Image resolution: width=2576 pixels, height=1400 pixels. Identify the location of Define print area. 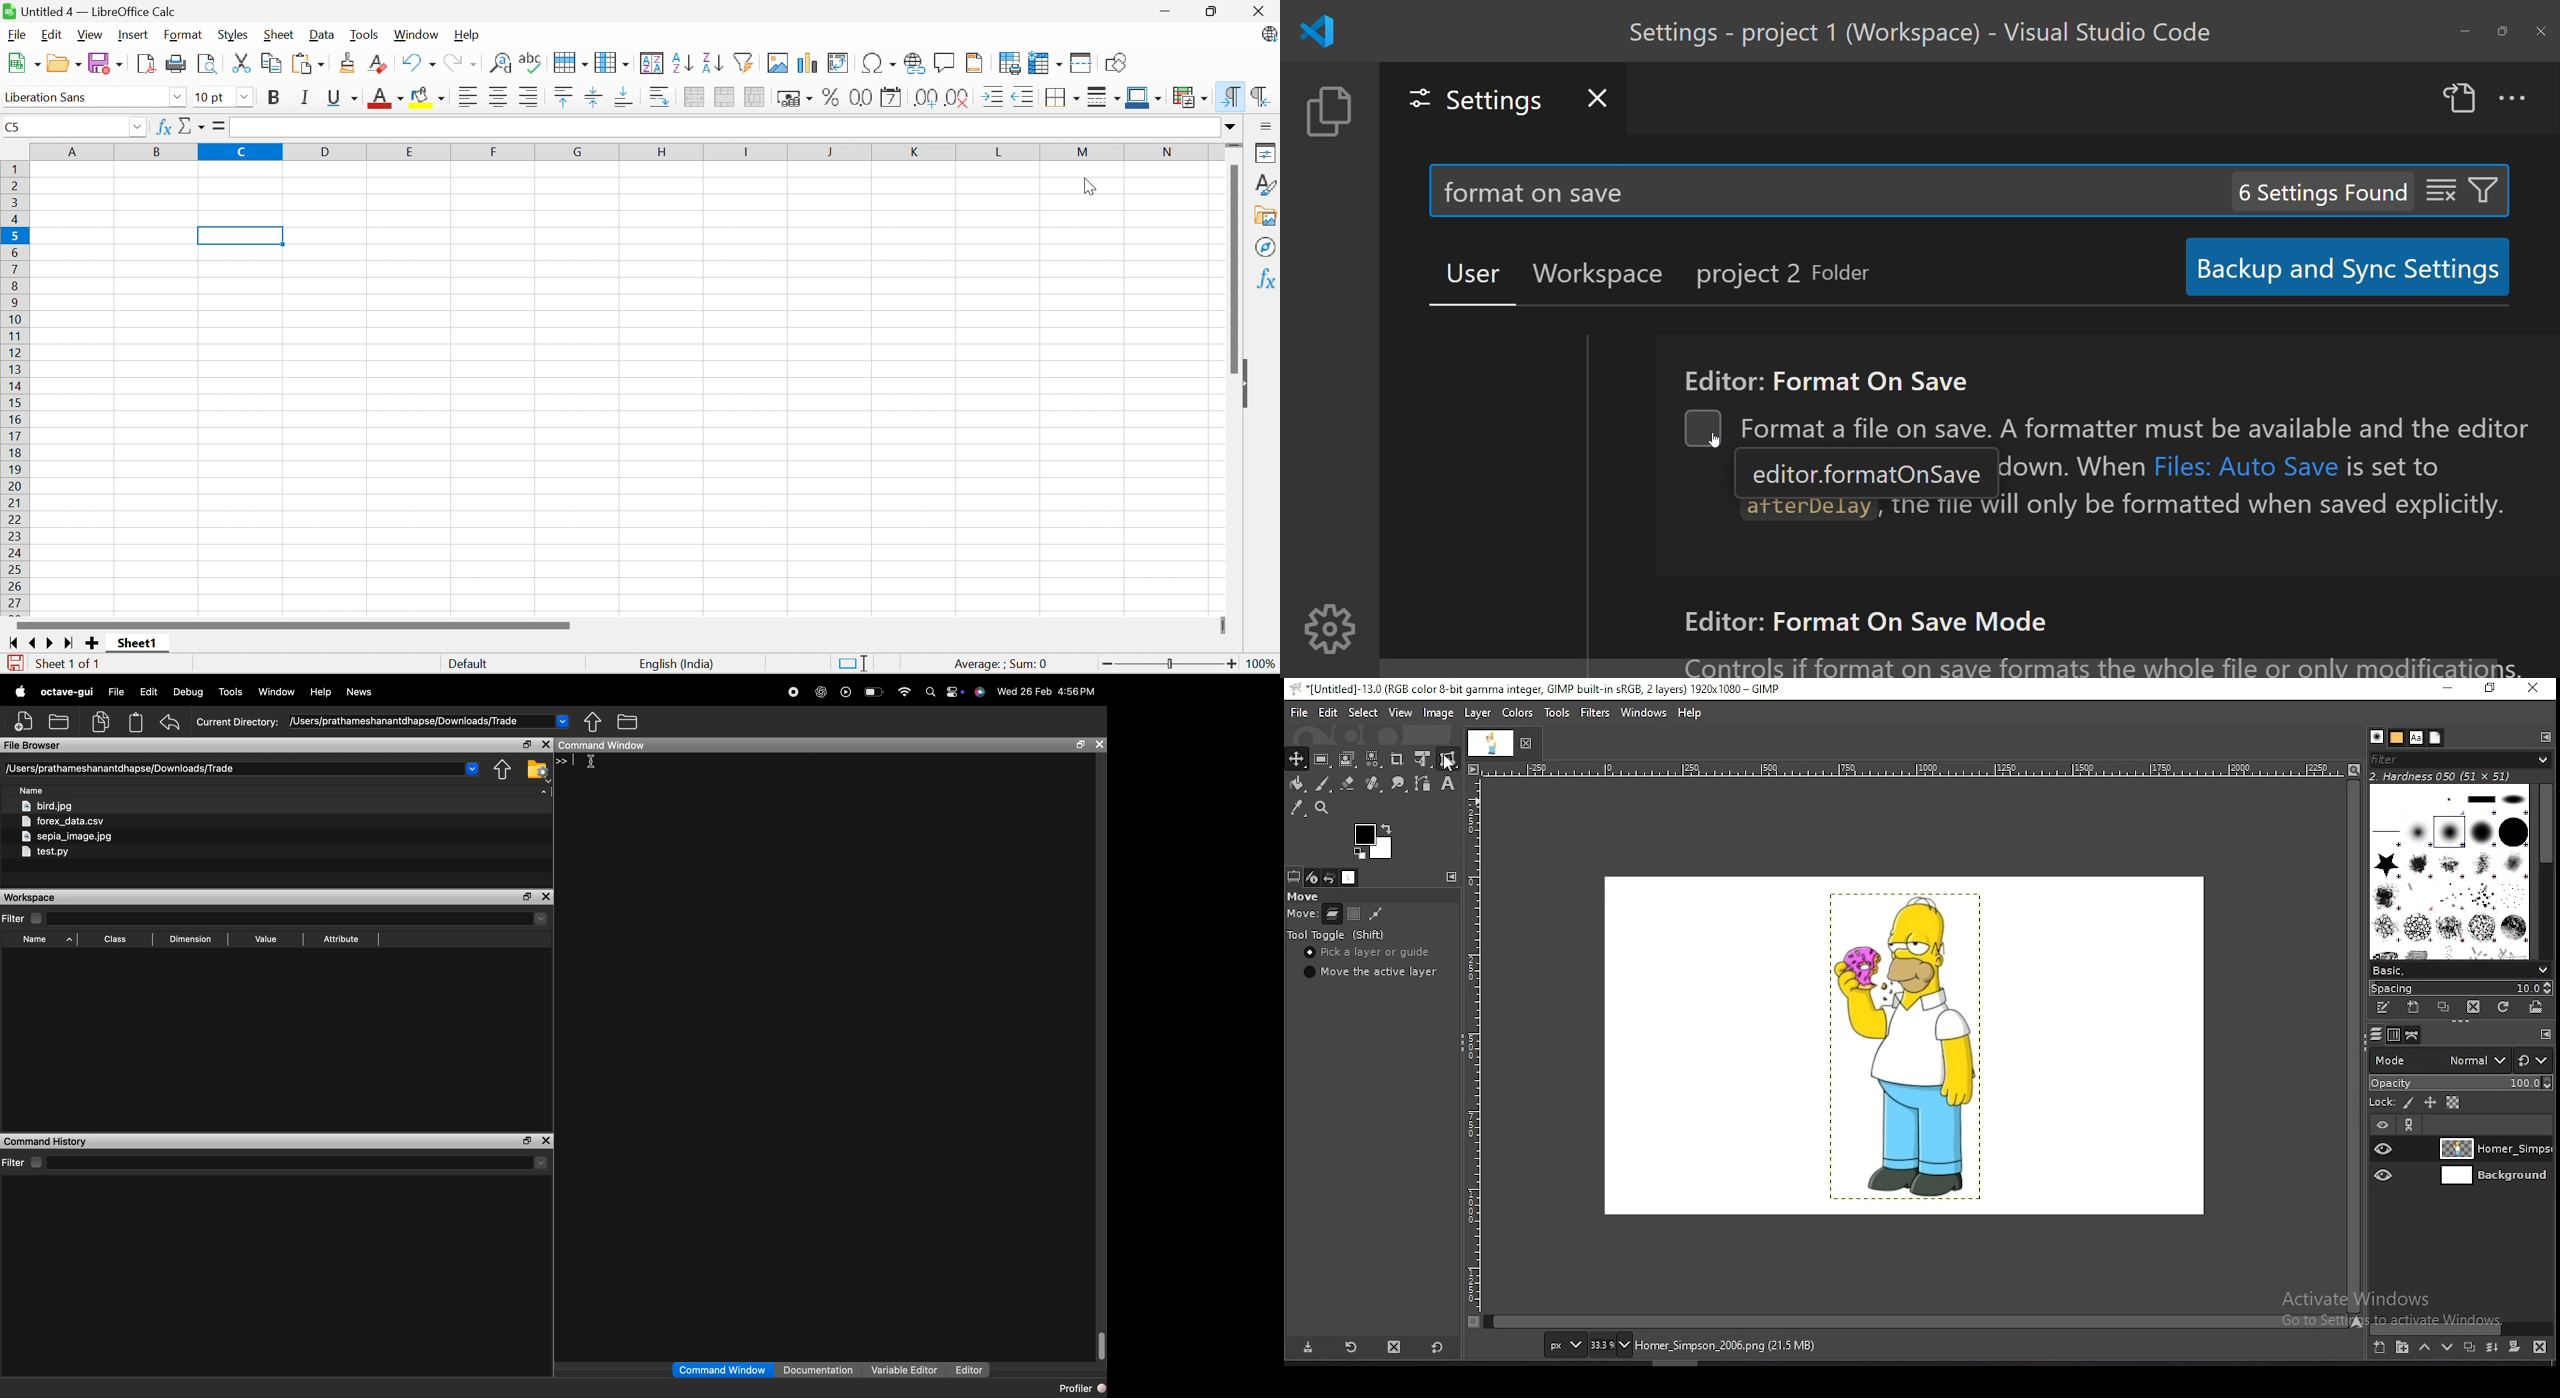
(1011, 65).